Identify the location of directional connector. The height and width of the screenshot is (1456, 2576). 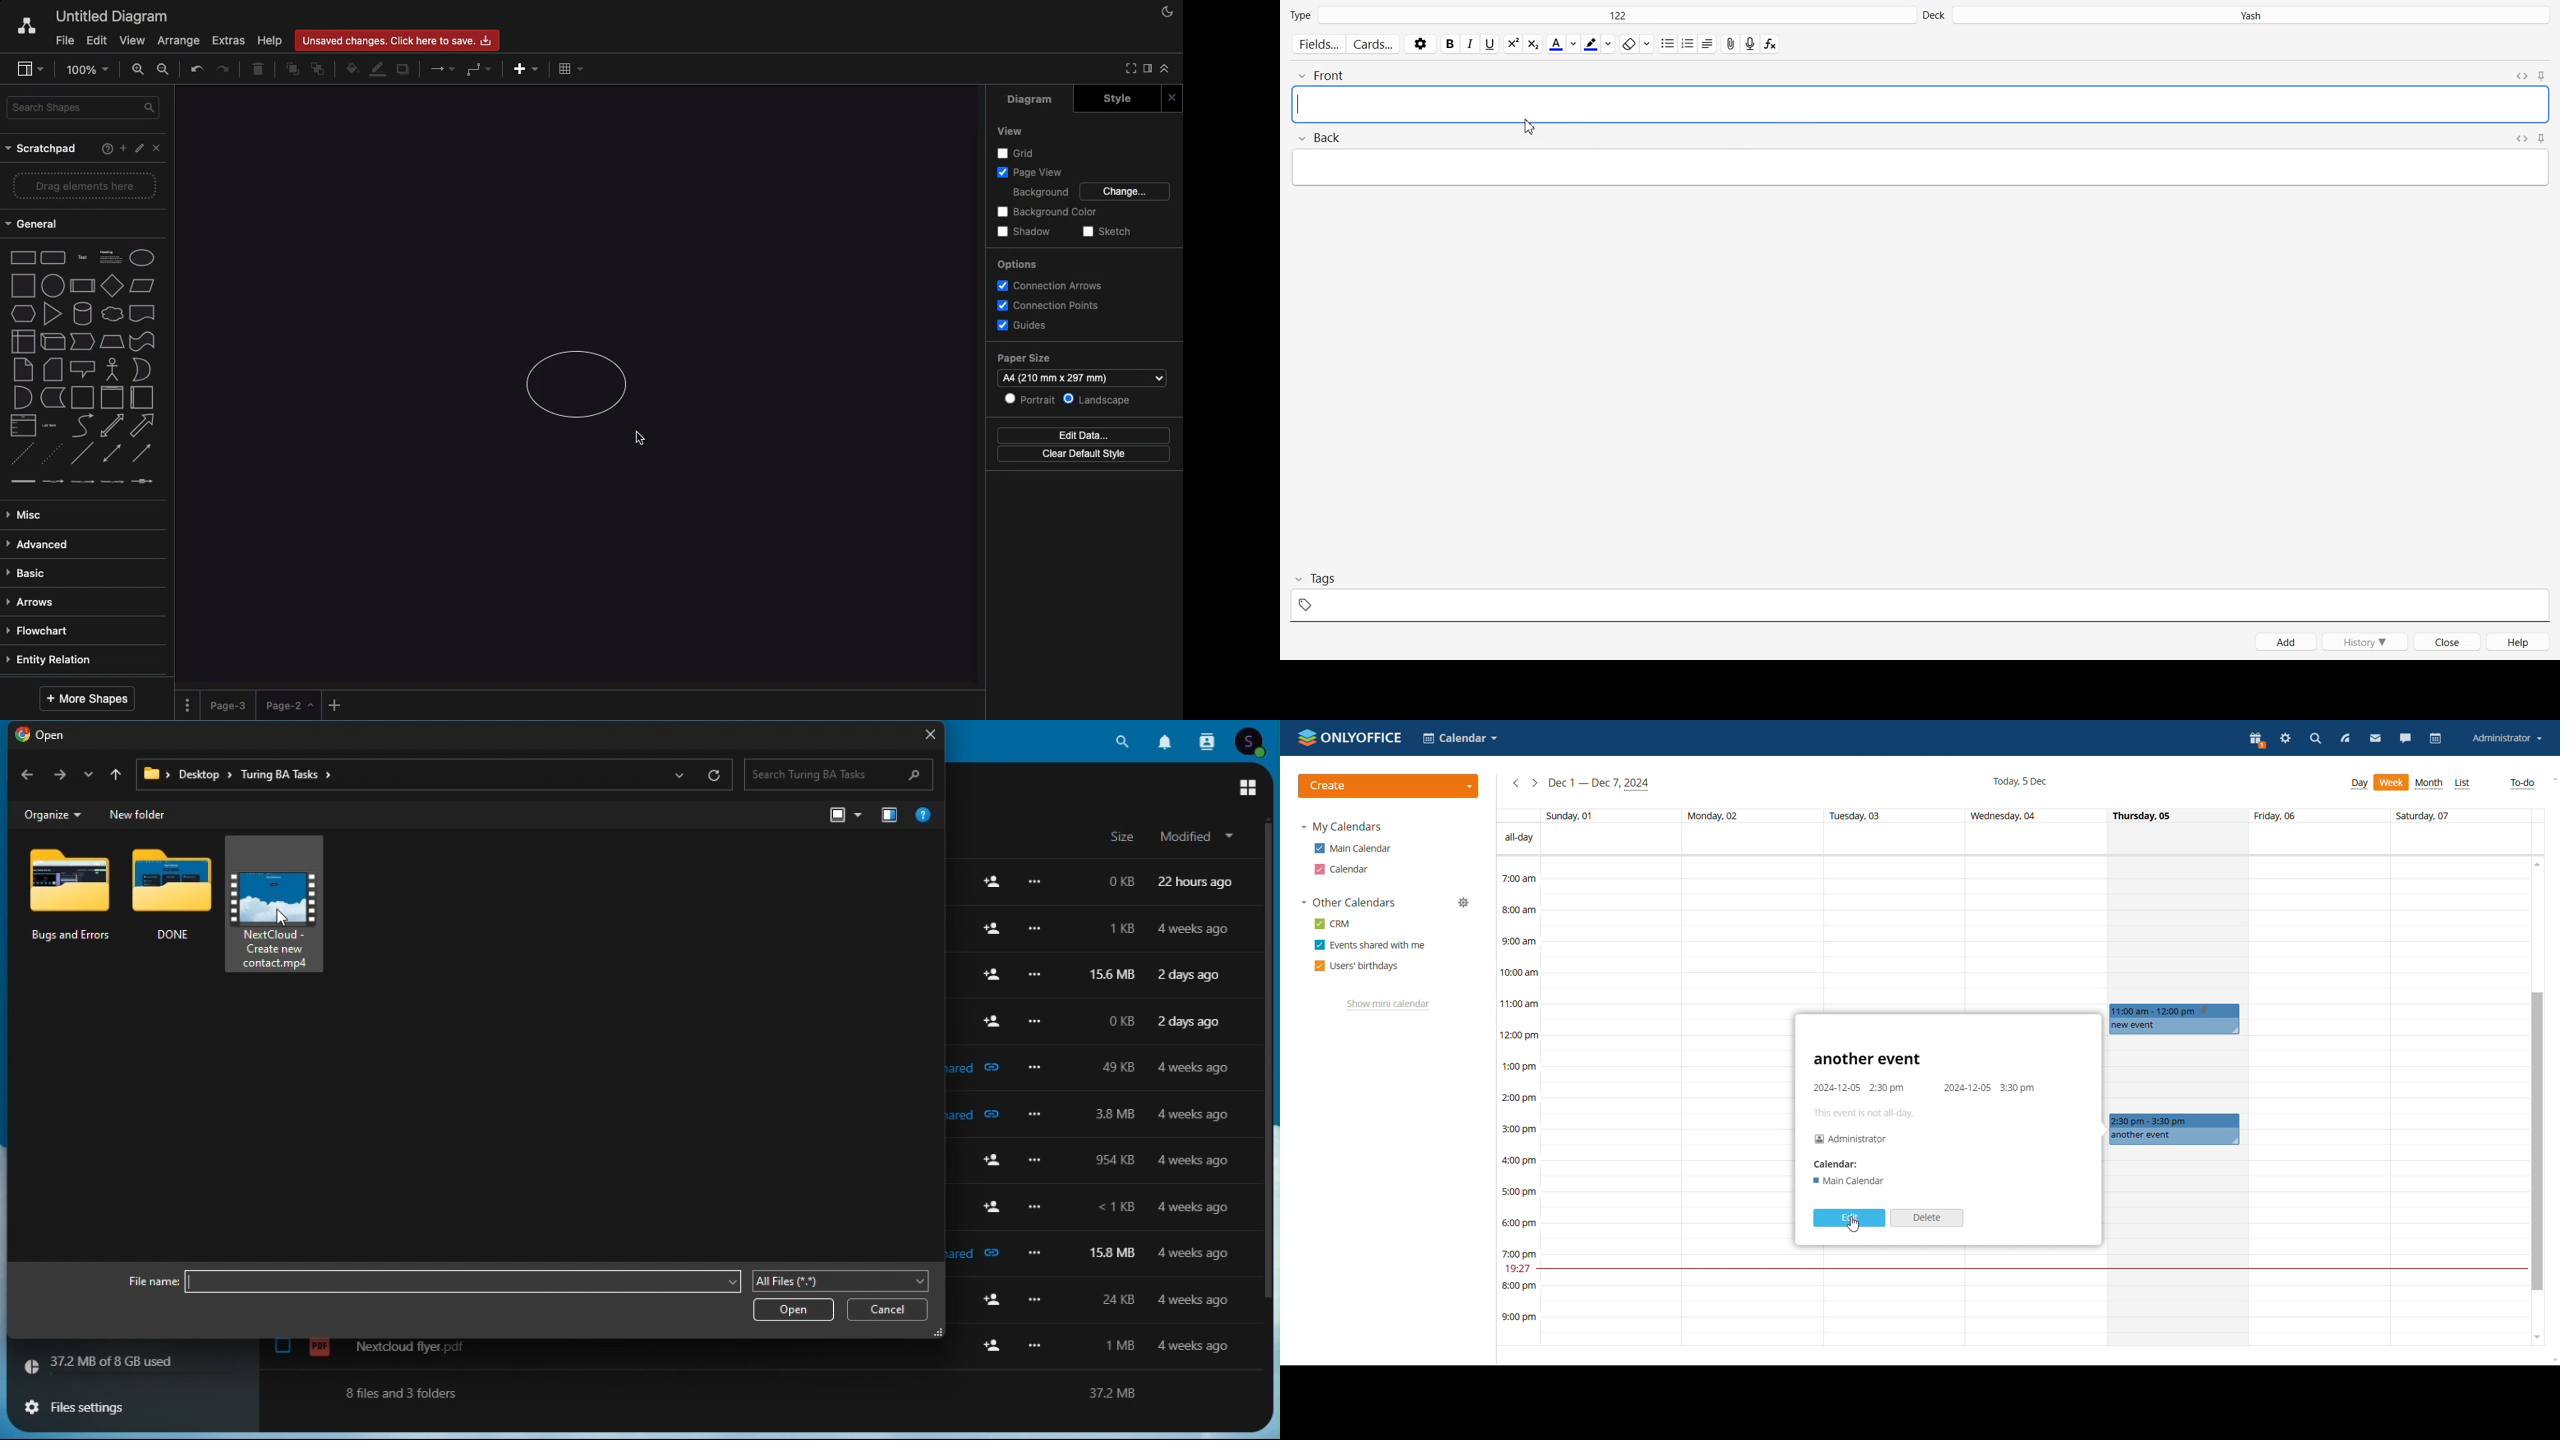
(142, 454).